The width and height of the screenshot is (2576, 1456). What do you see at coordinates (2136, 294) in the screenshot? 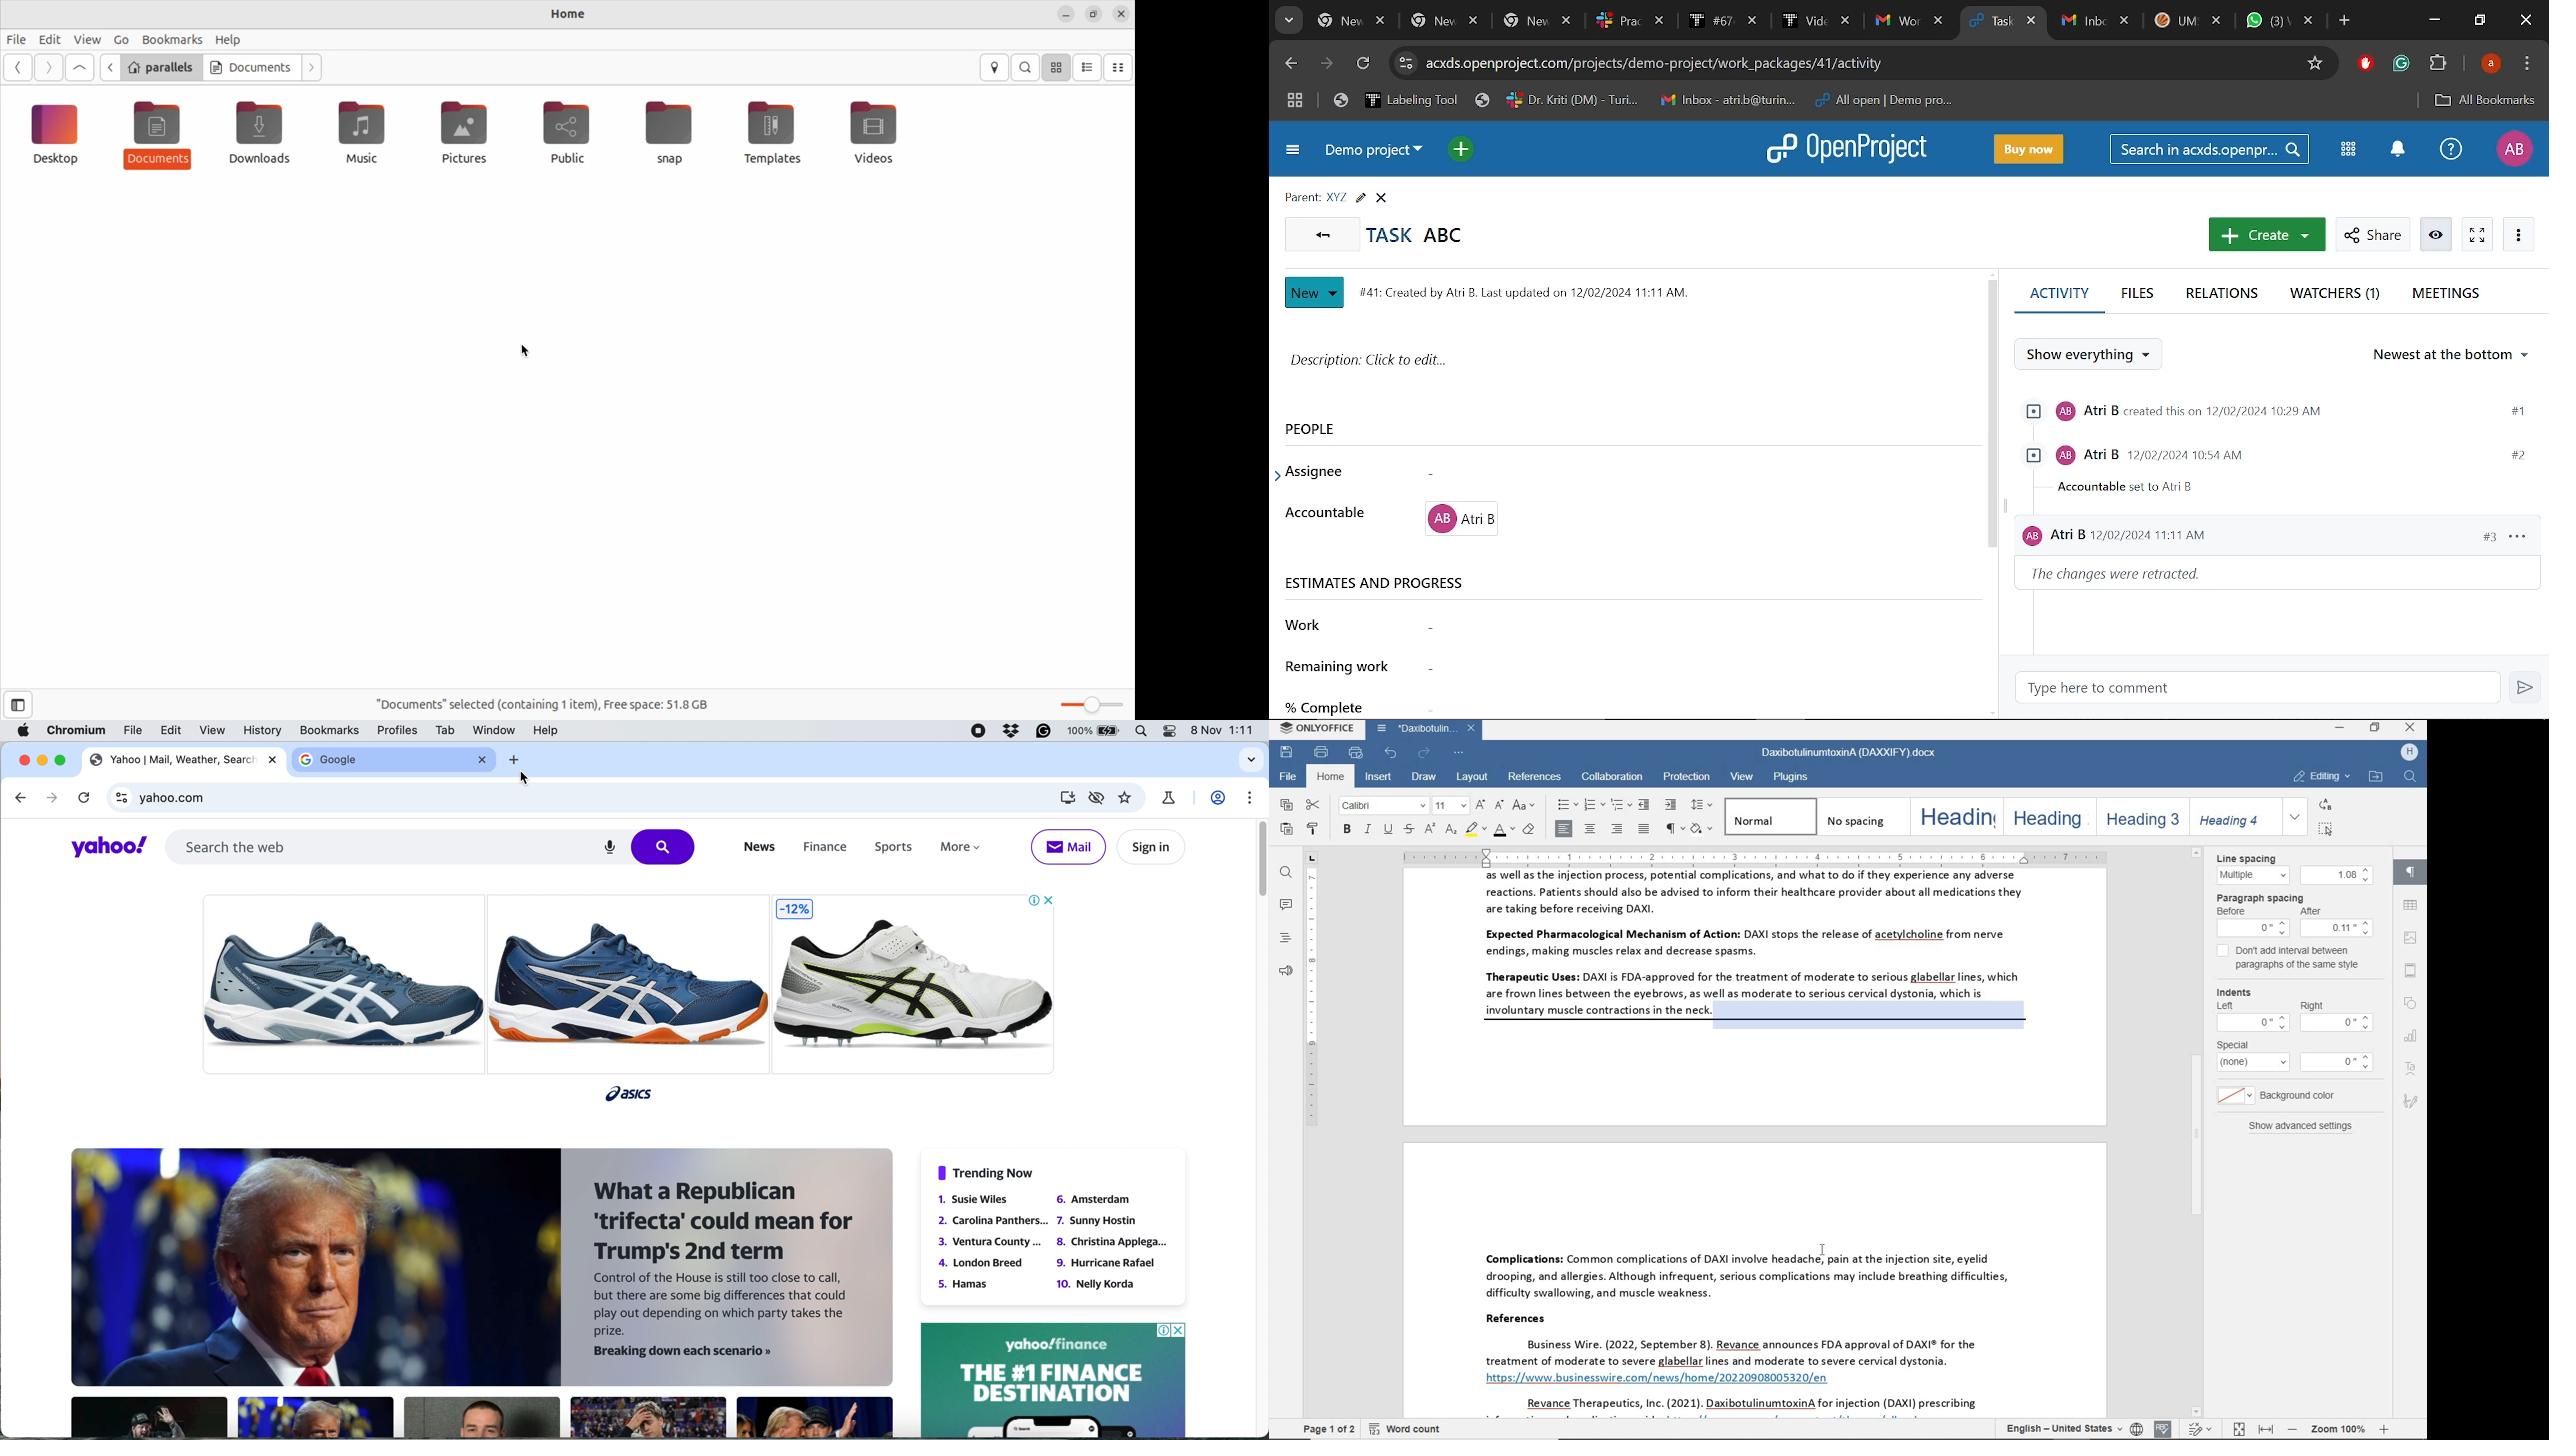
I see `Files` at bounding box center [2136, 294].